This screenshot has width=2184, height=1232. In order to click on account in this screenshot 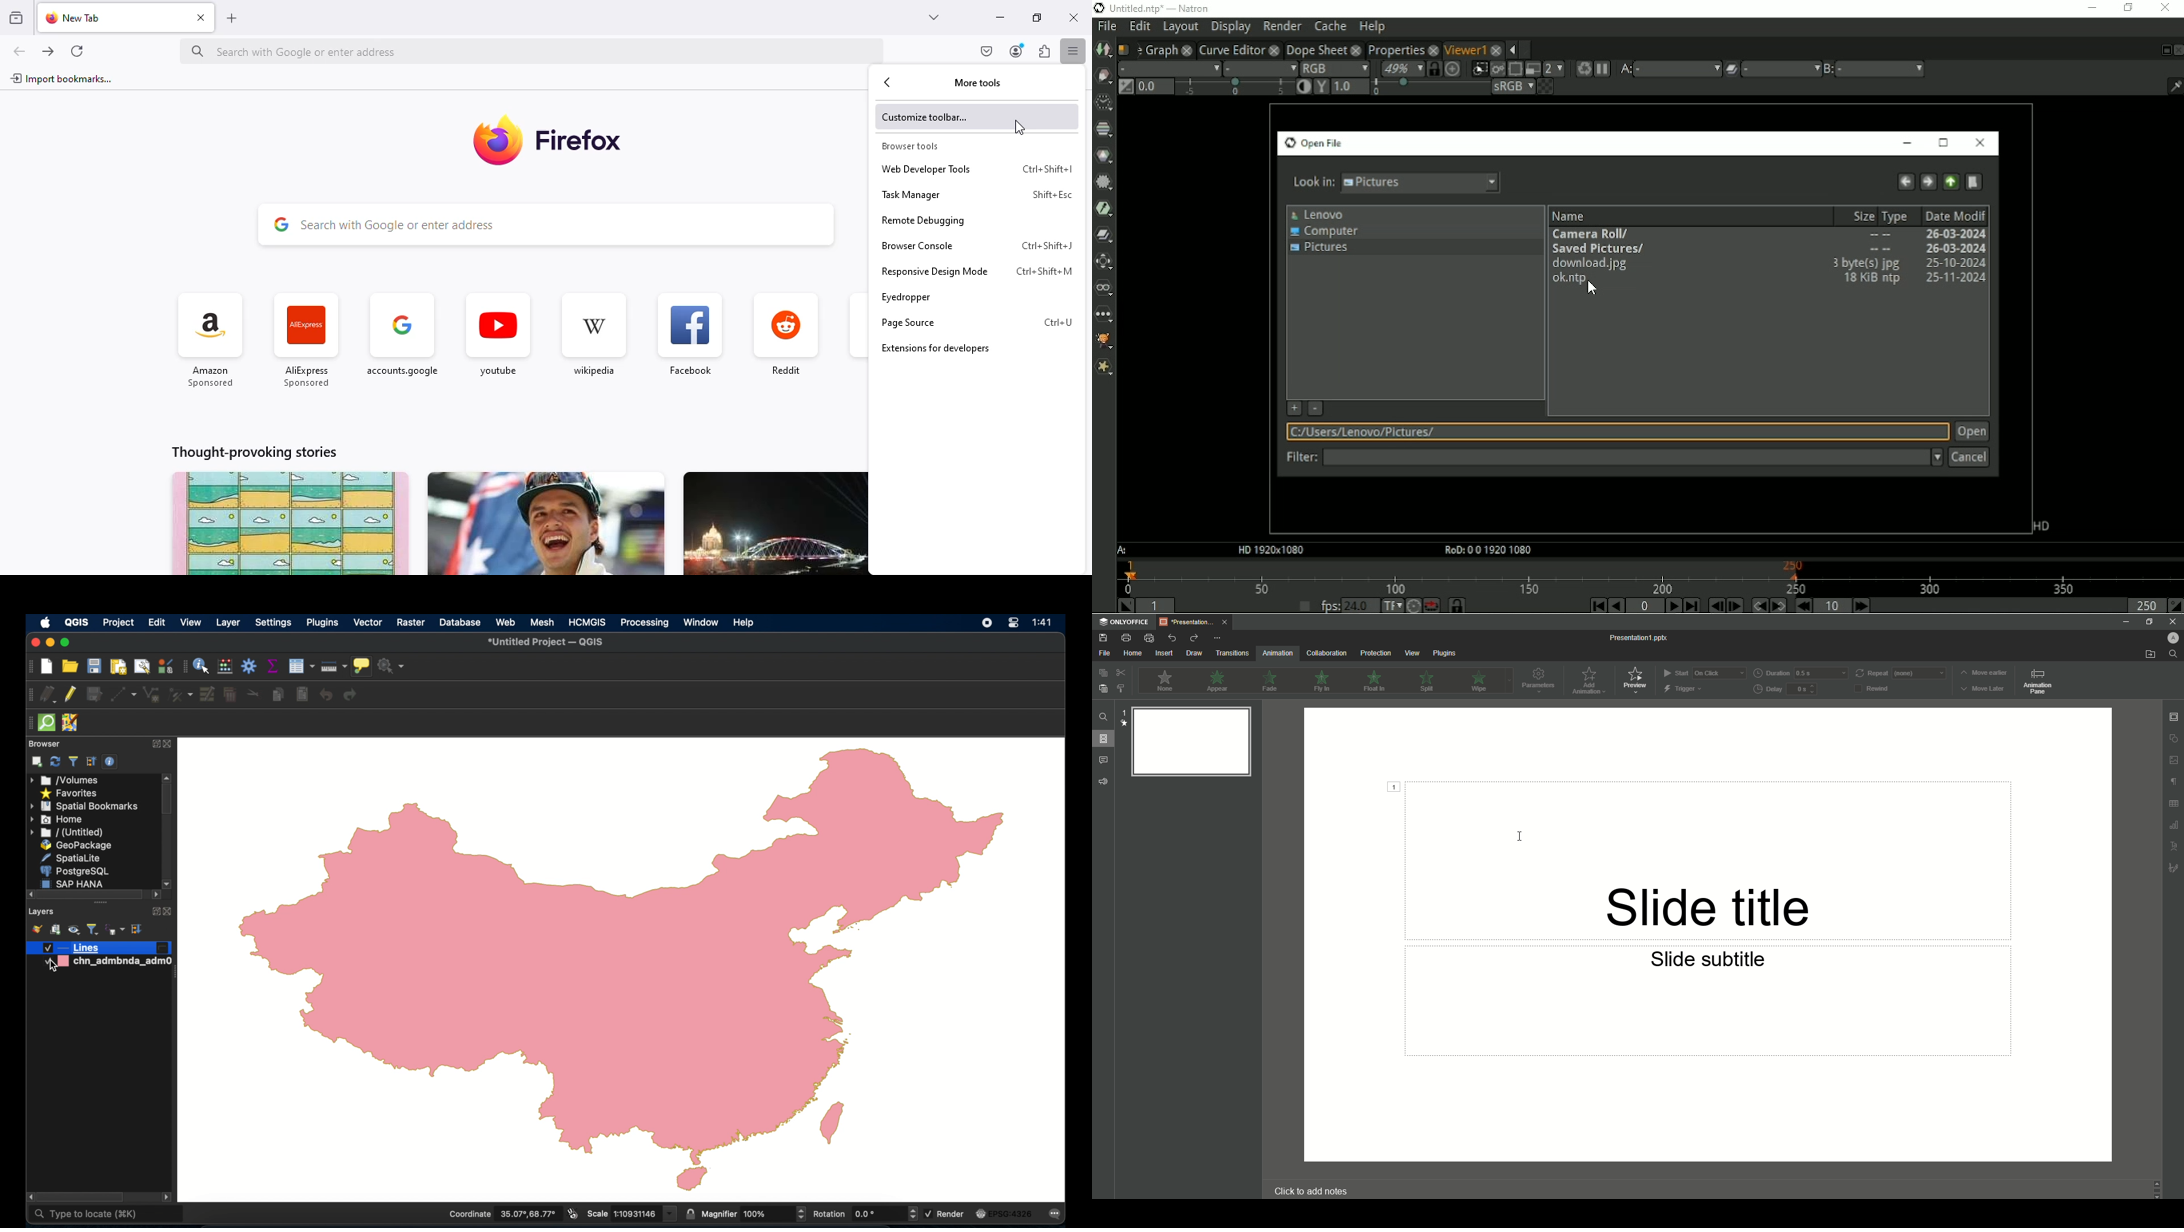, I will do `click(1018, 50)`.